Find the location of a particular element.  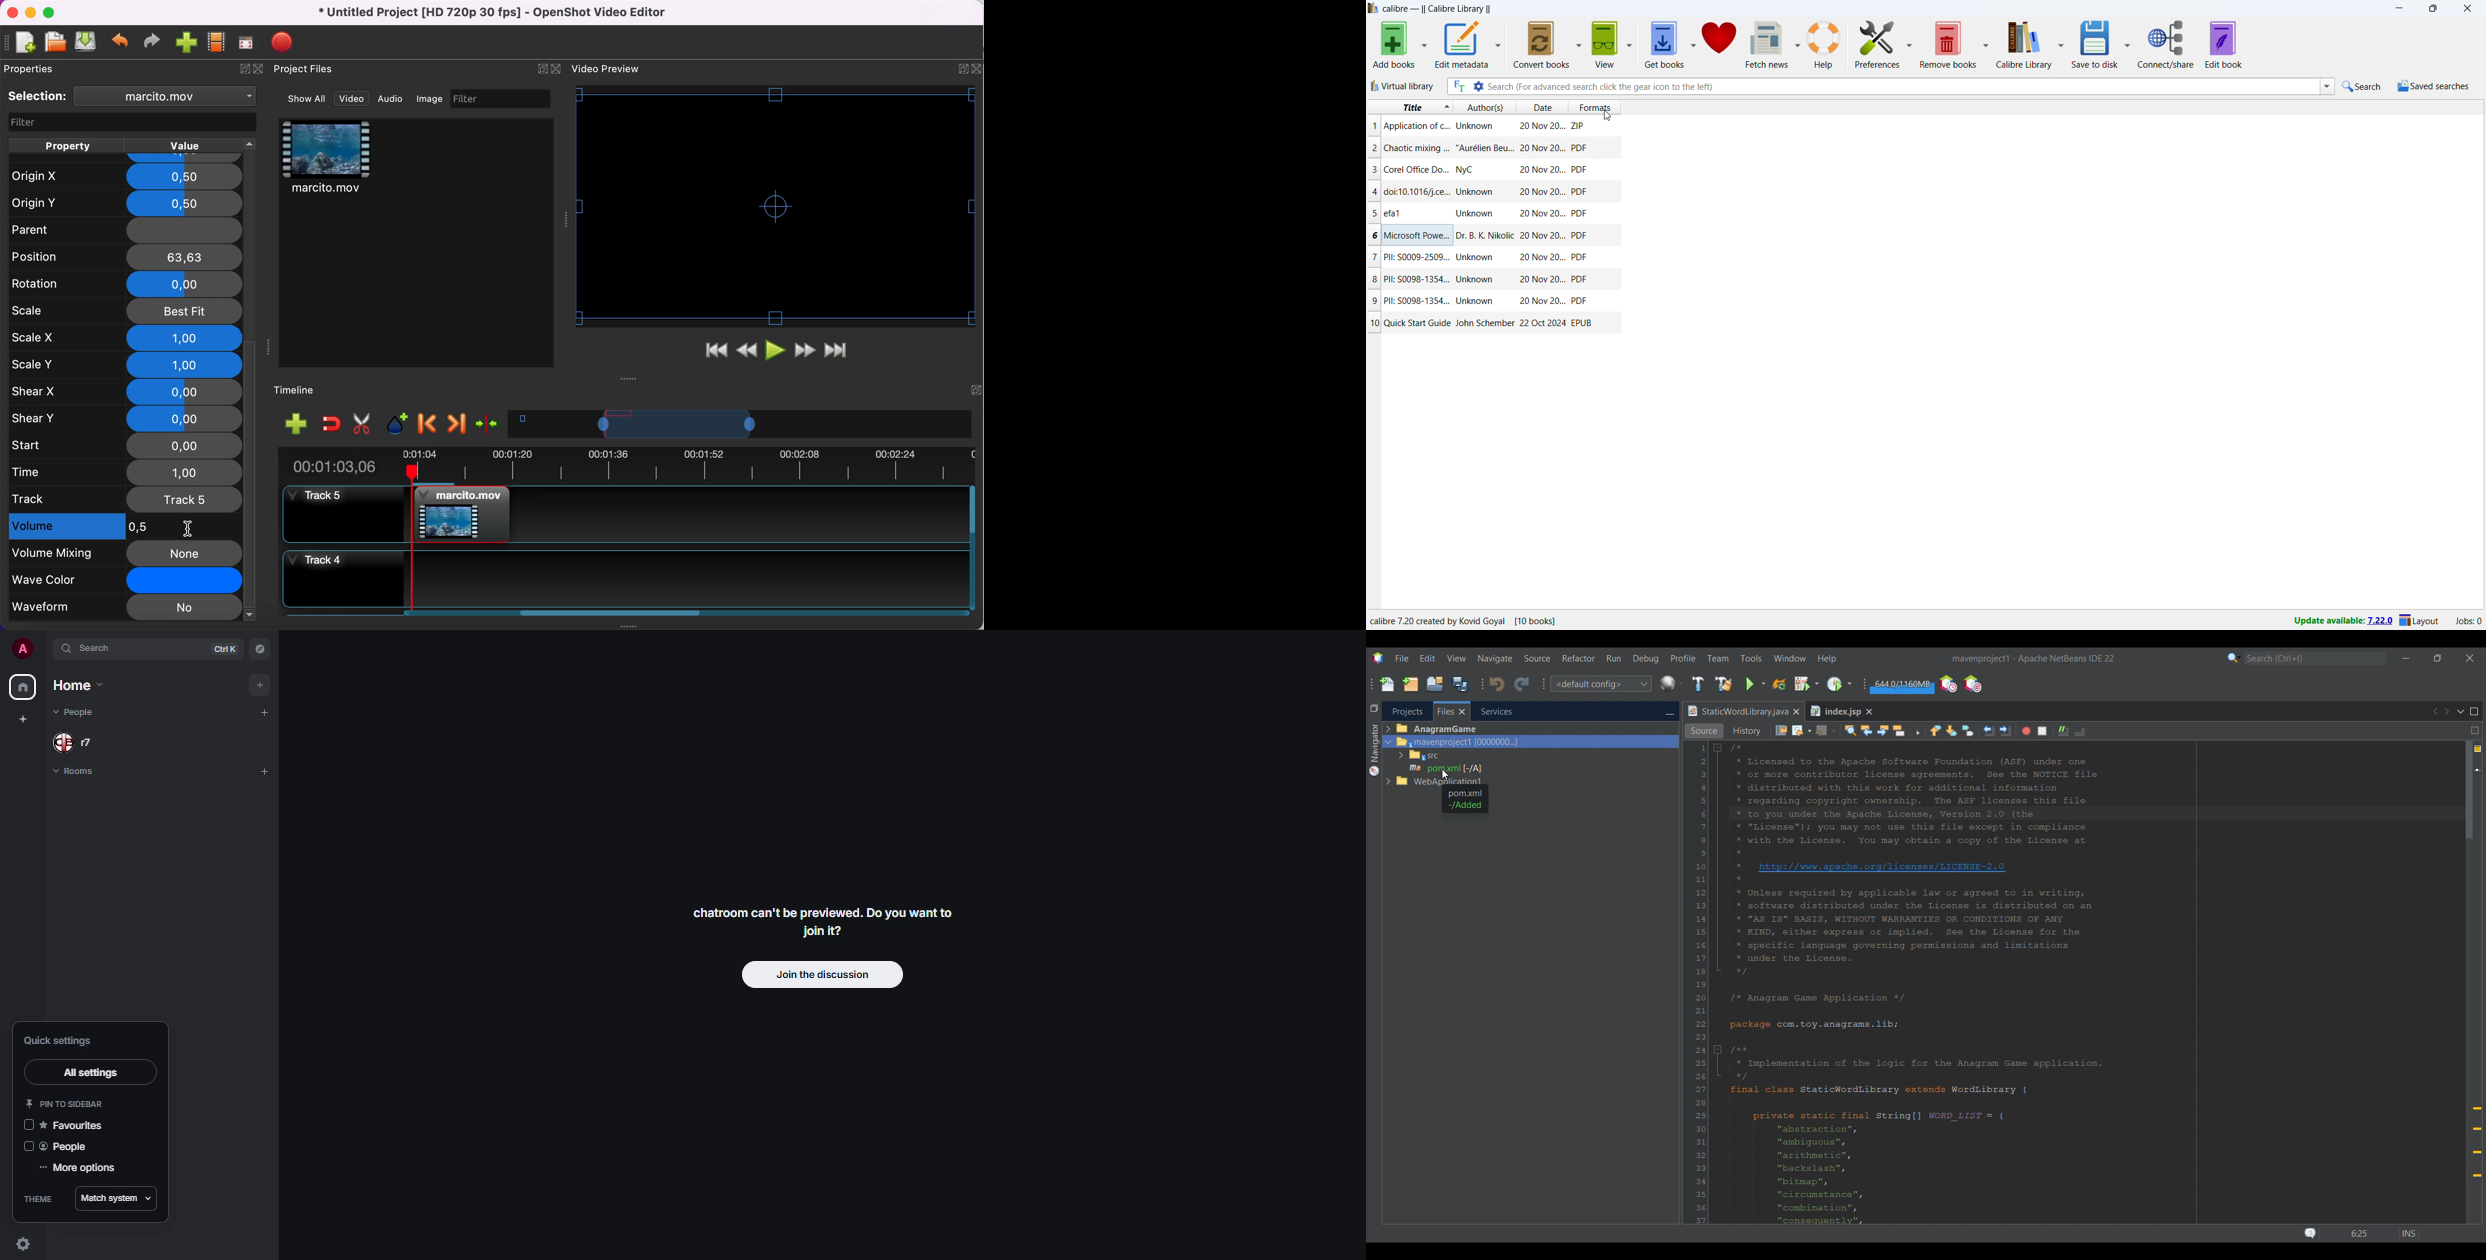

save file is located at coordinates (87, 41).